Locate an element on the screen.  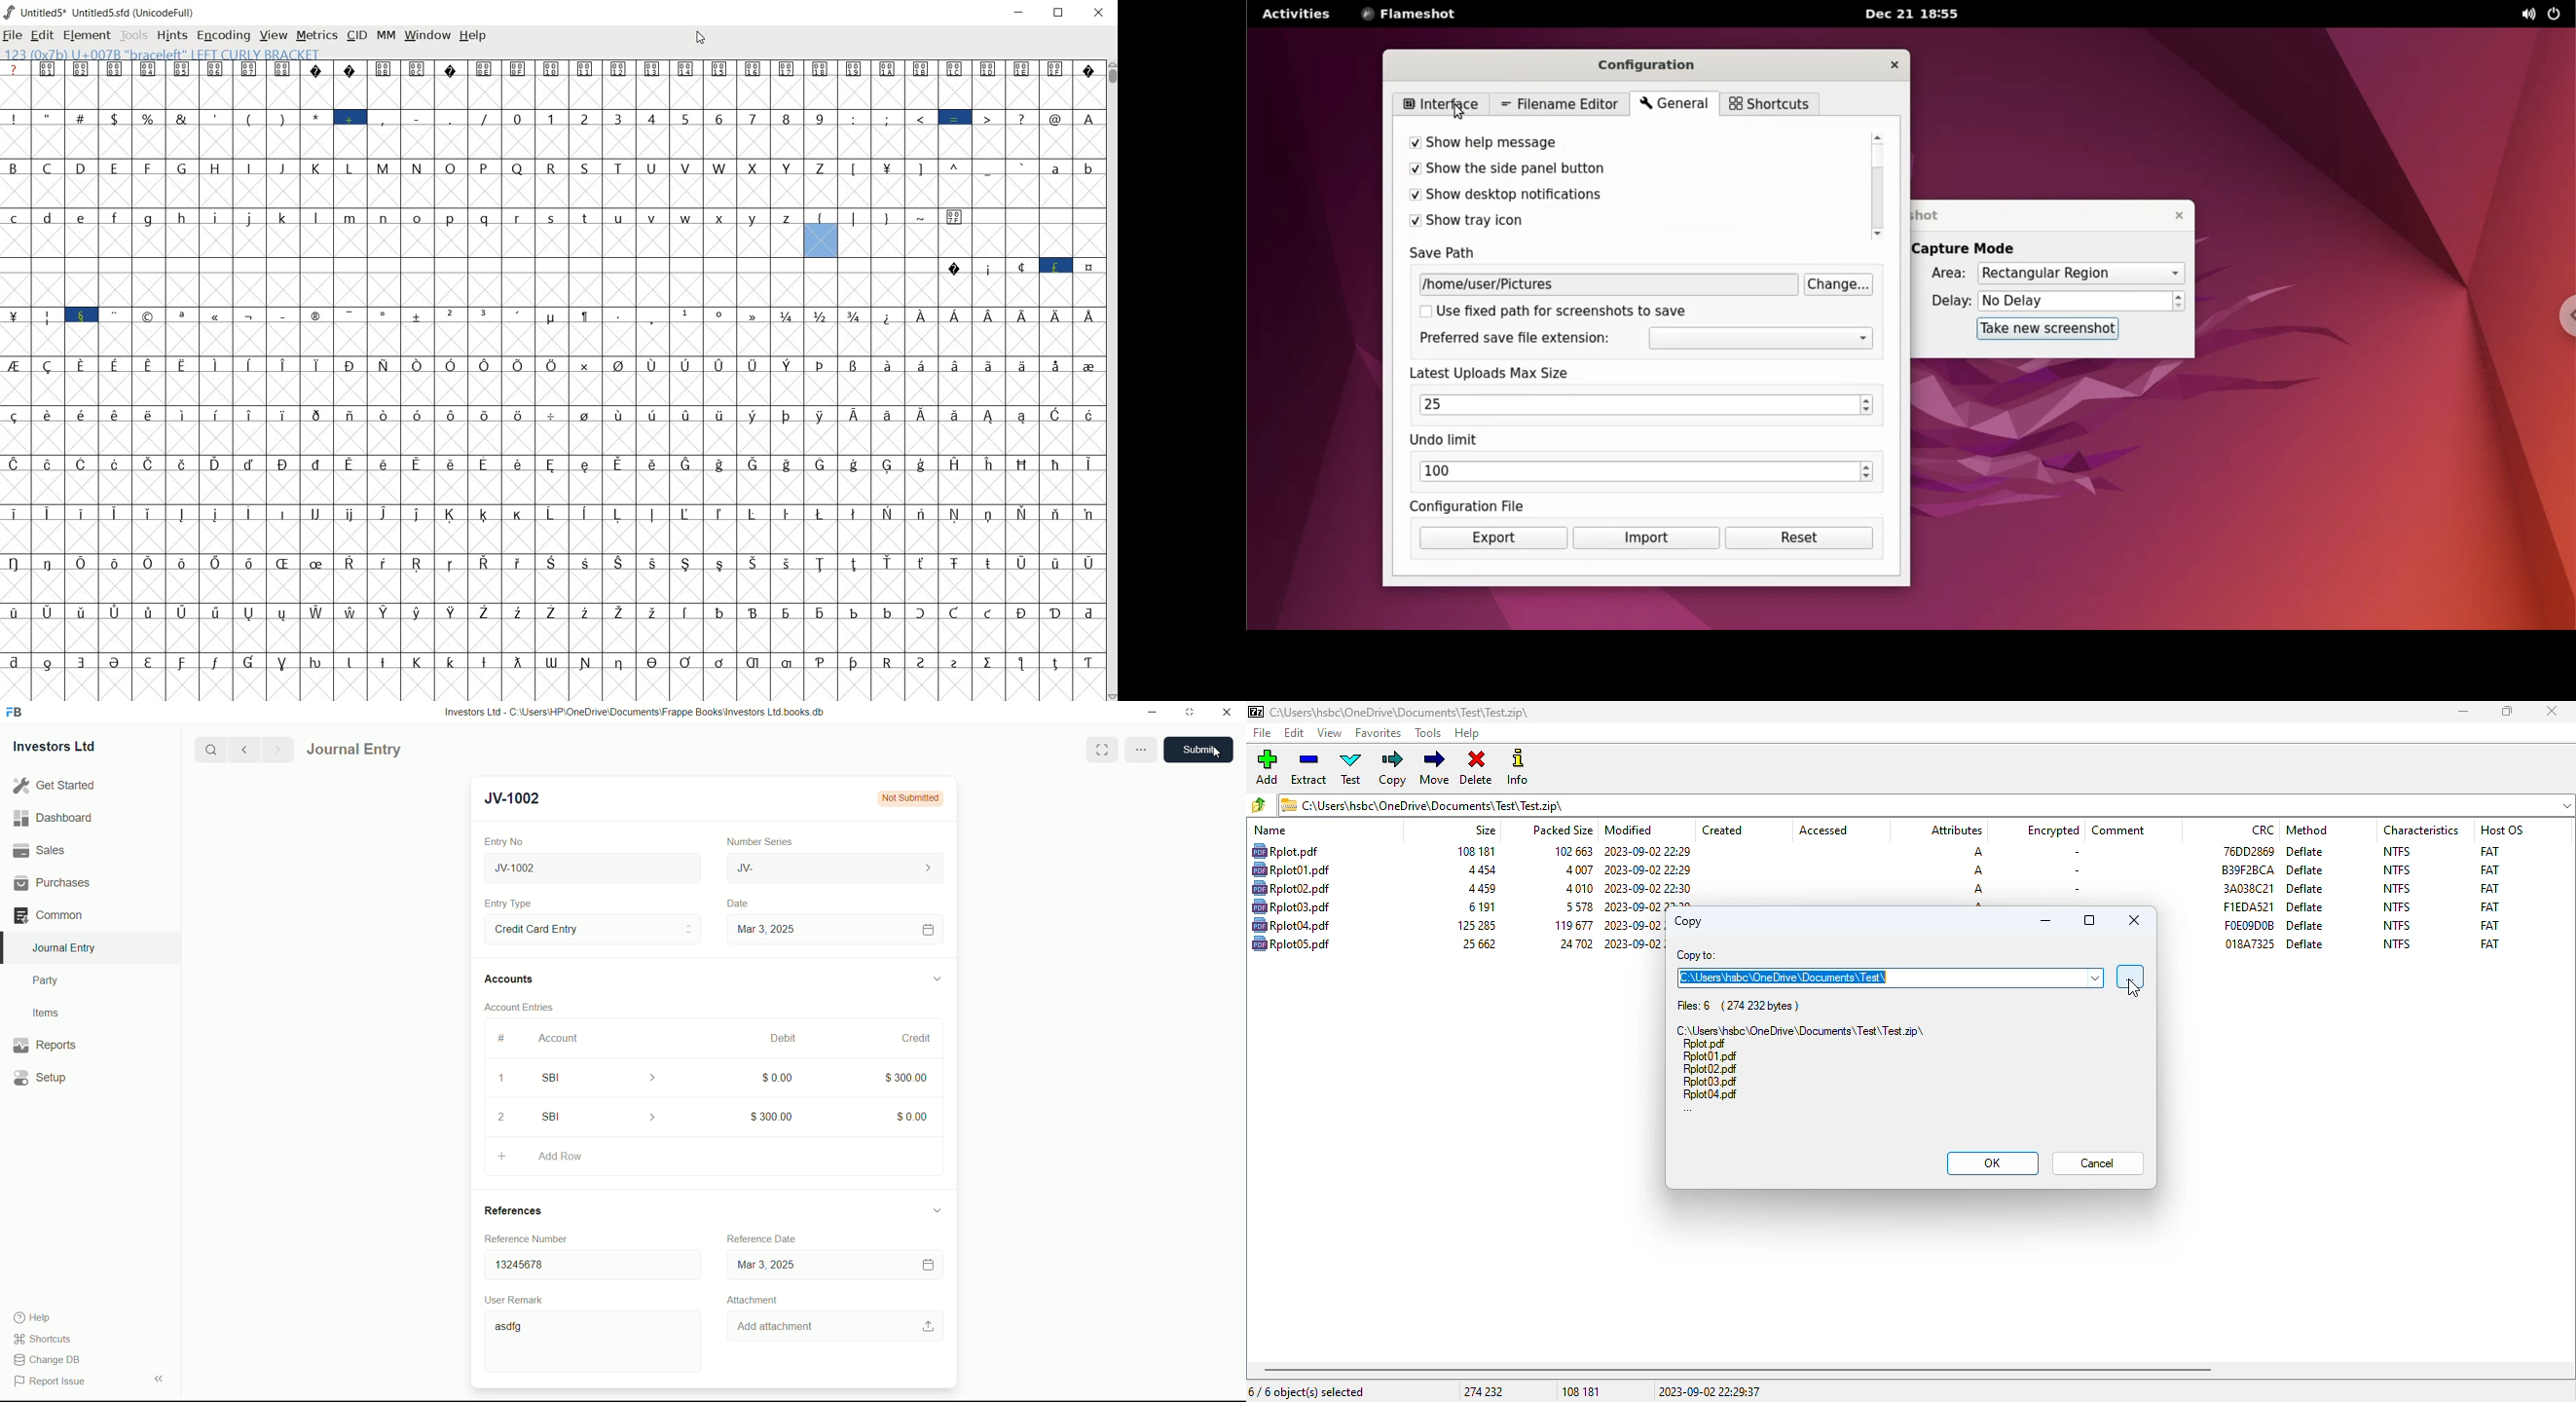
Add Row is located at coordinates (713, 1154).